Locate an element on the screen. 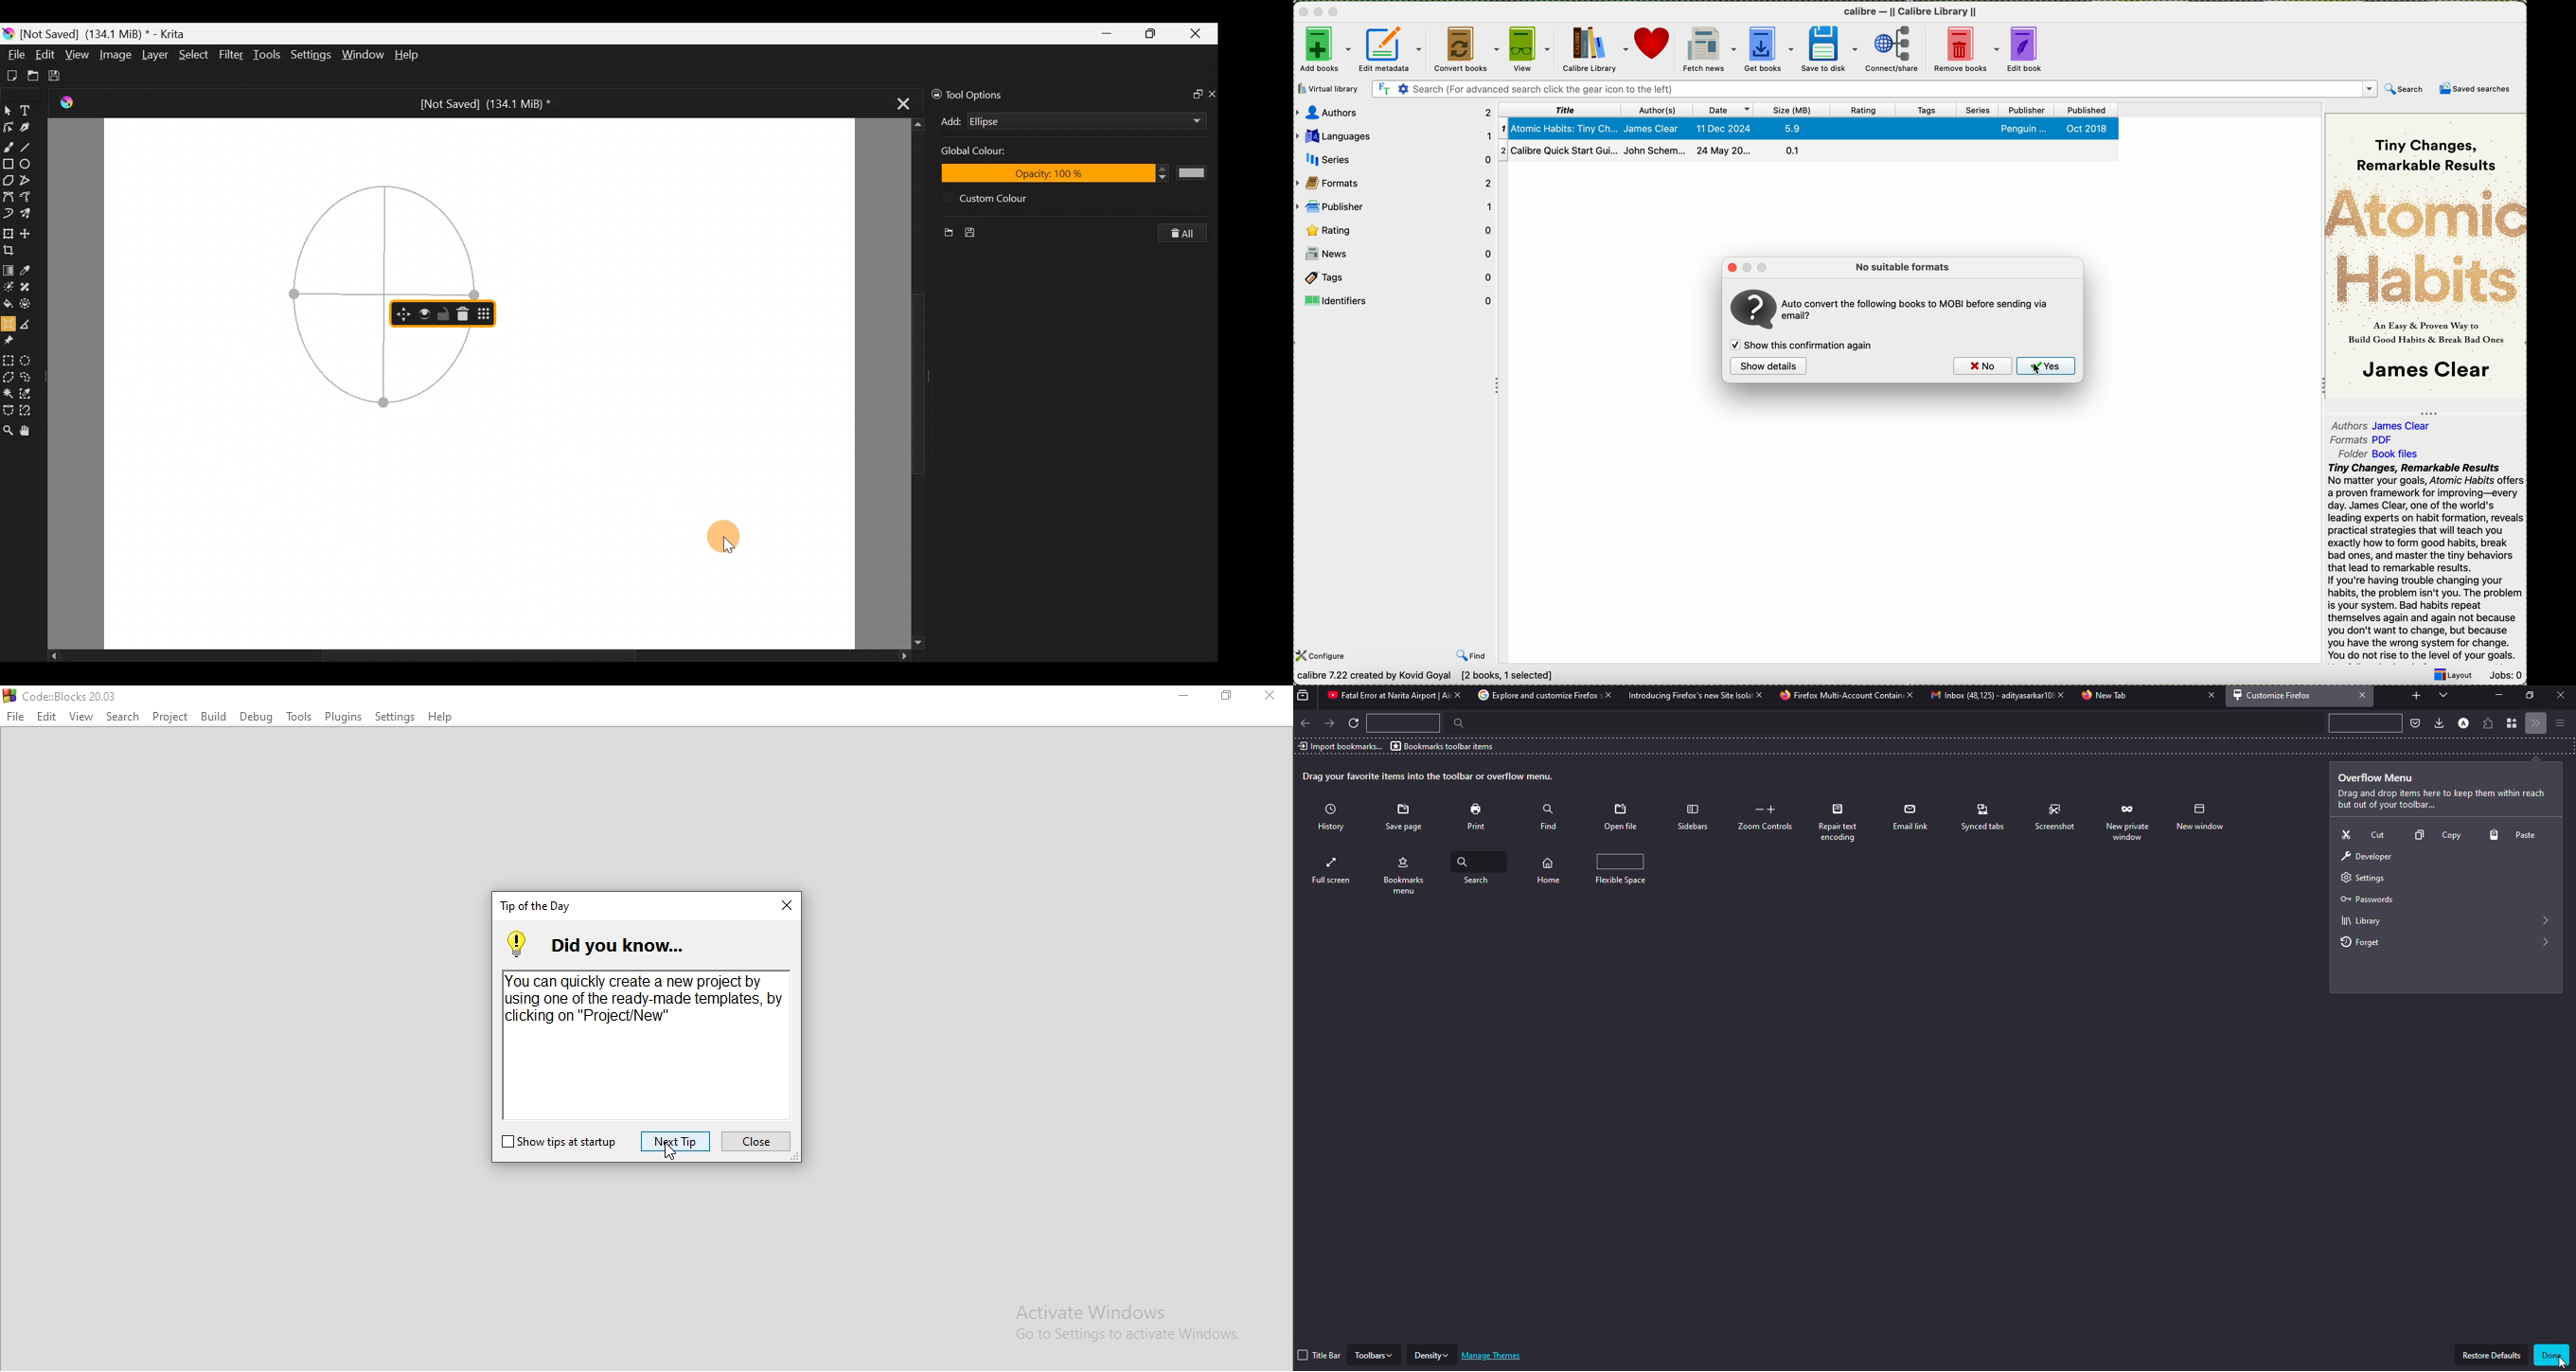 This screenshot has width=2576, height=1372. Rectangle is located at coordinates (8, 164).